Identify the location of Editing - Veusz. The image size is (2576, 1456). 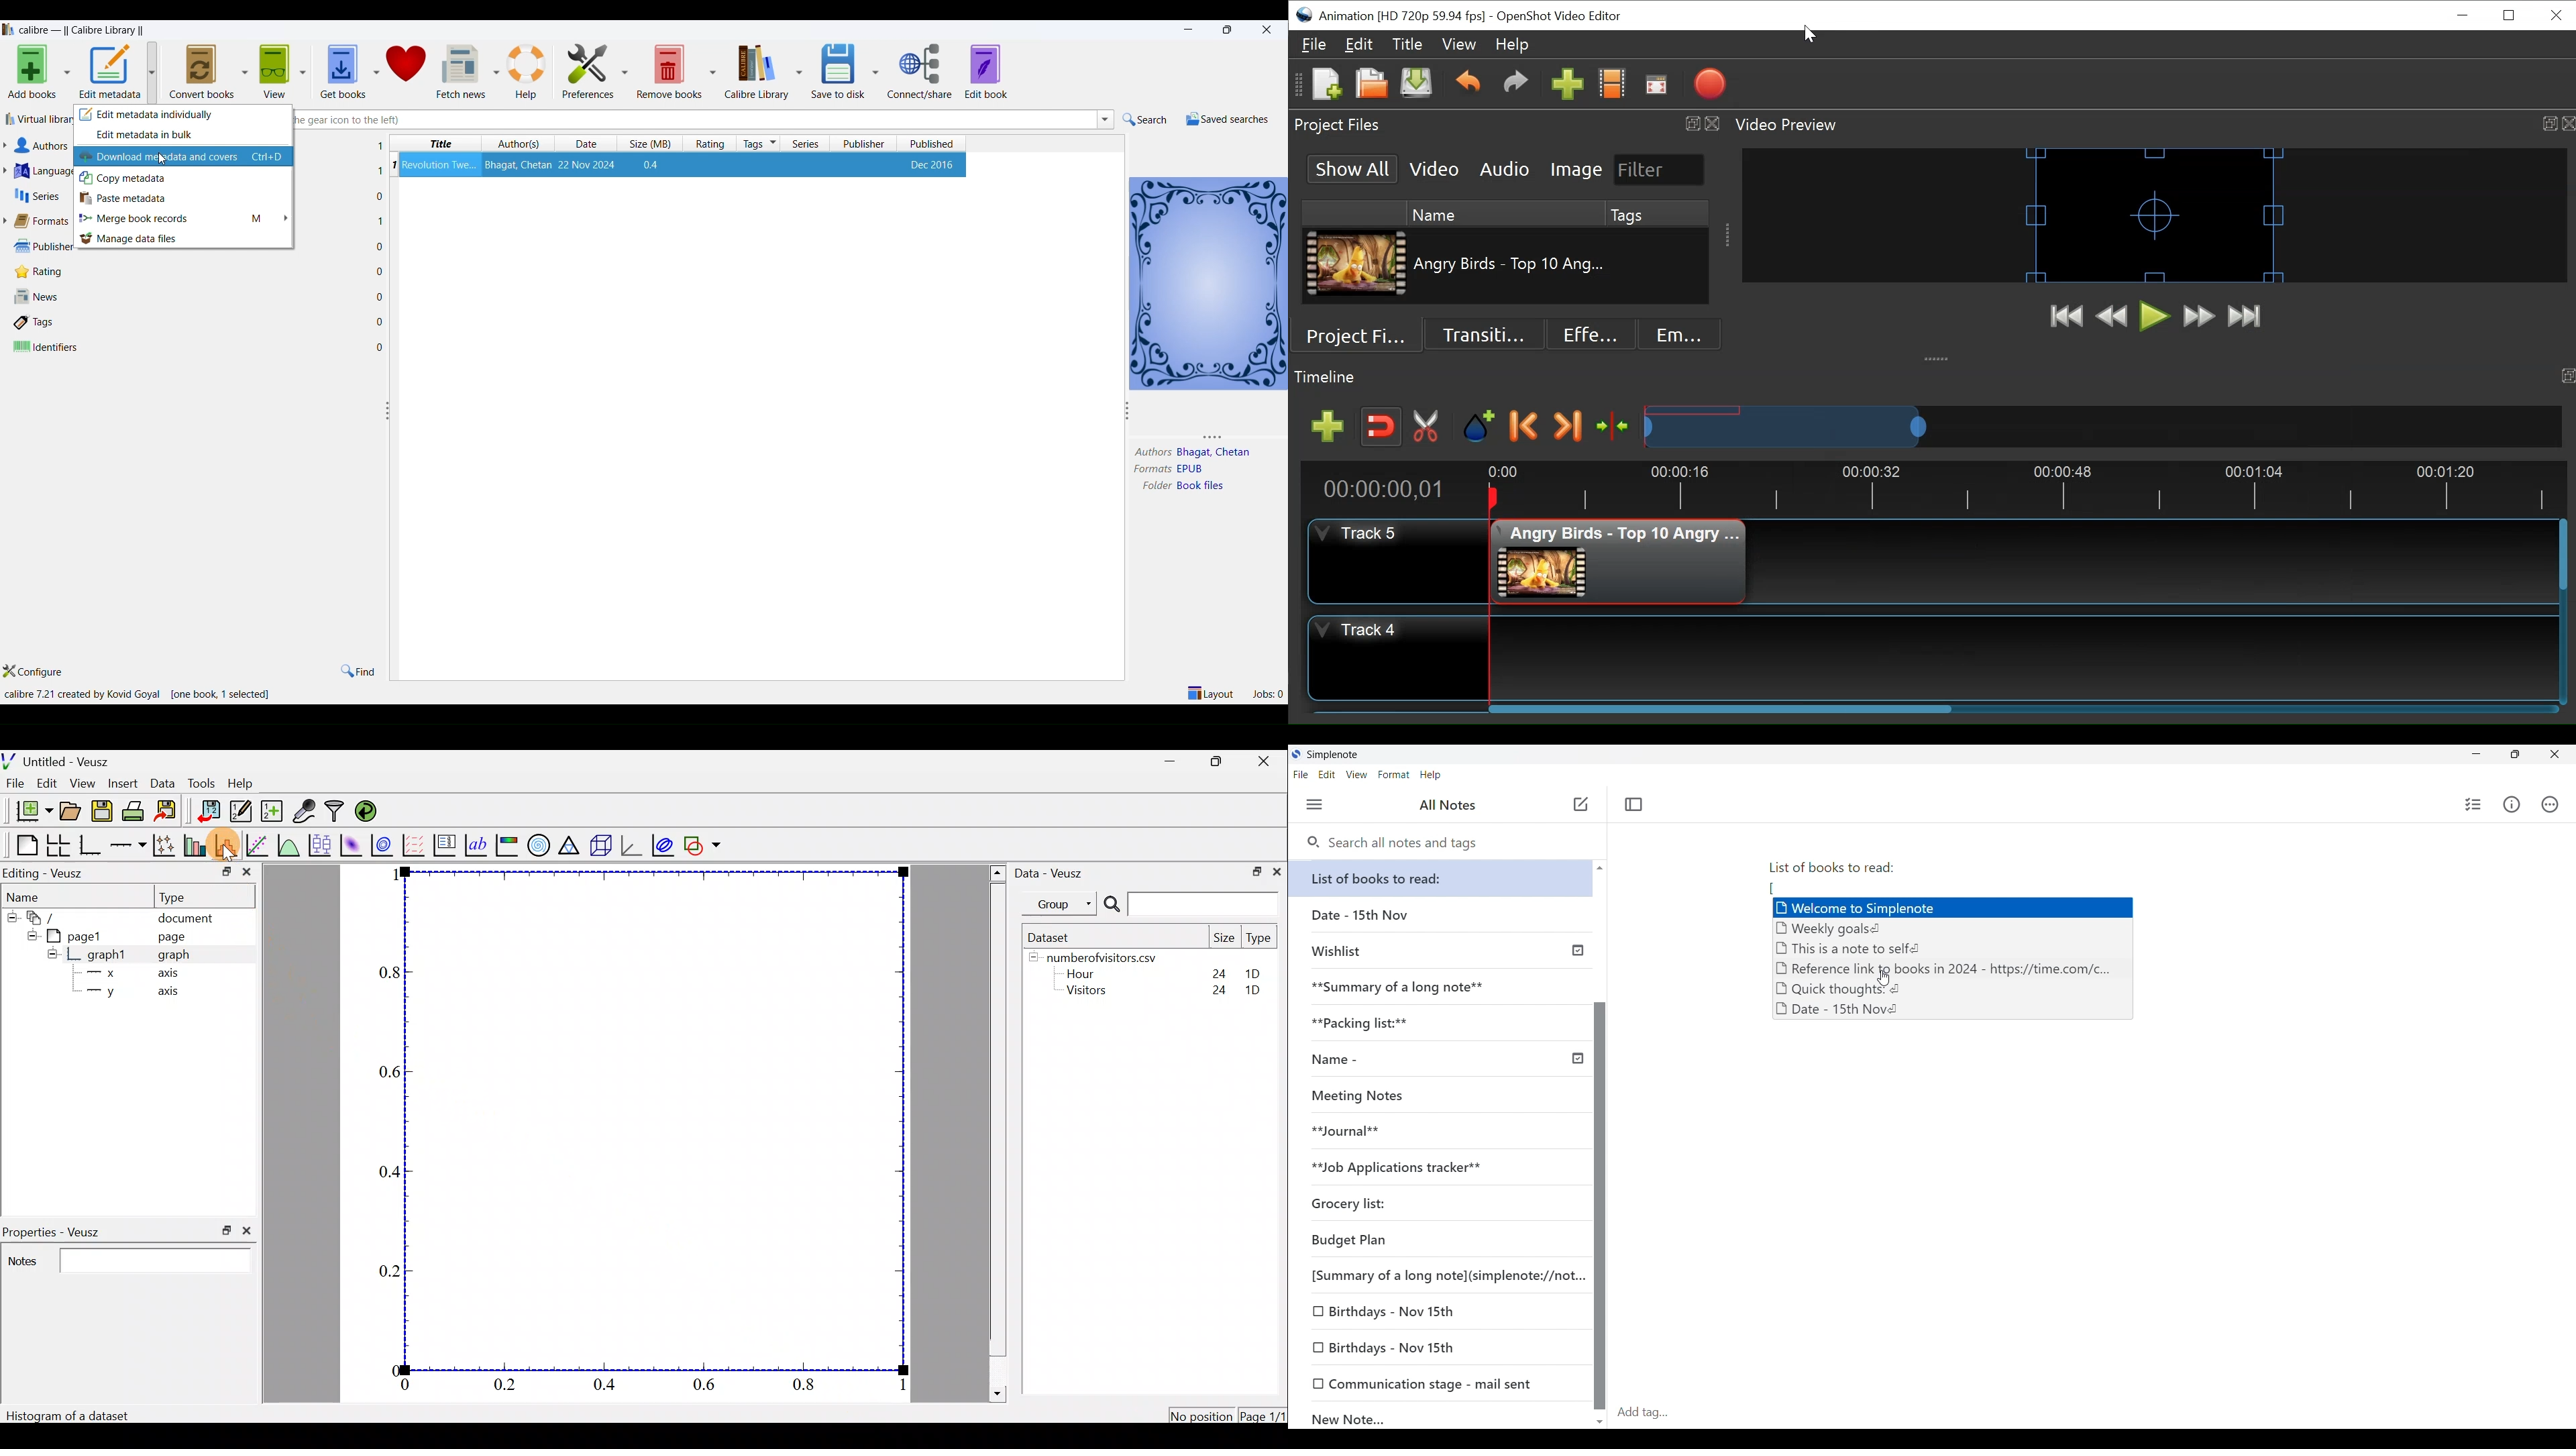
(46, 873).